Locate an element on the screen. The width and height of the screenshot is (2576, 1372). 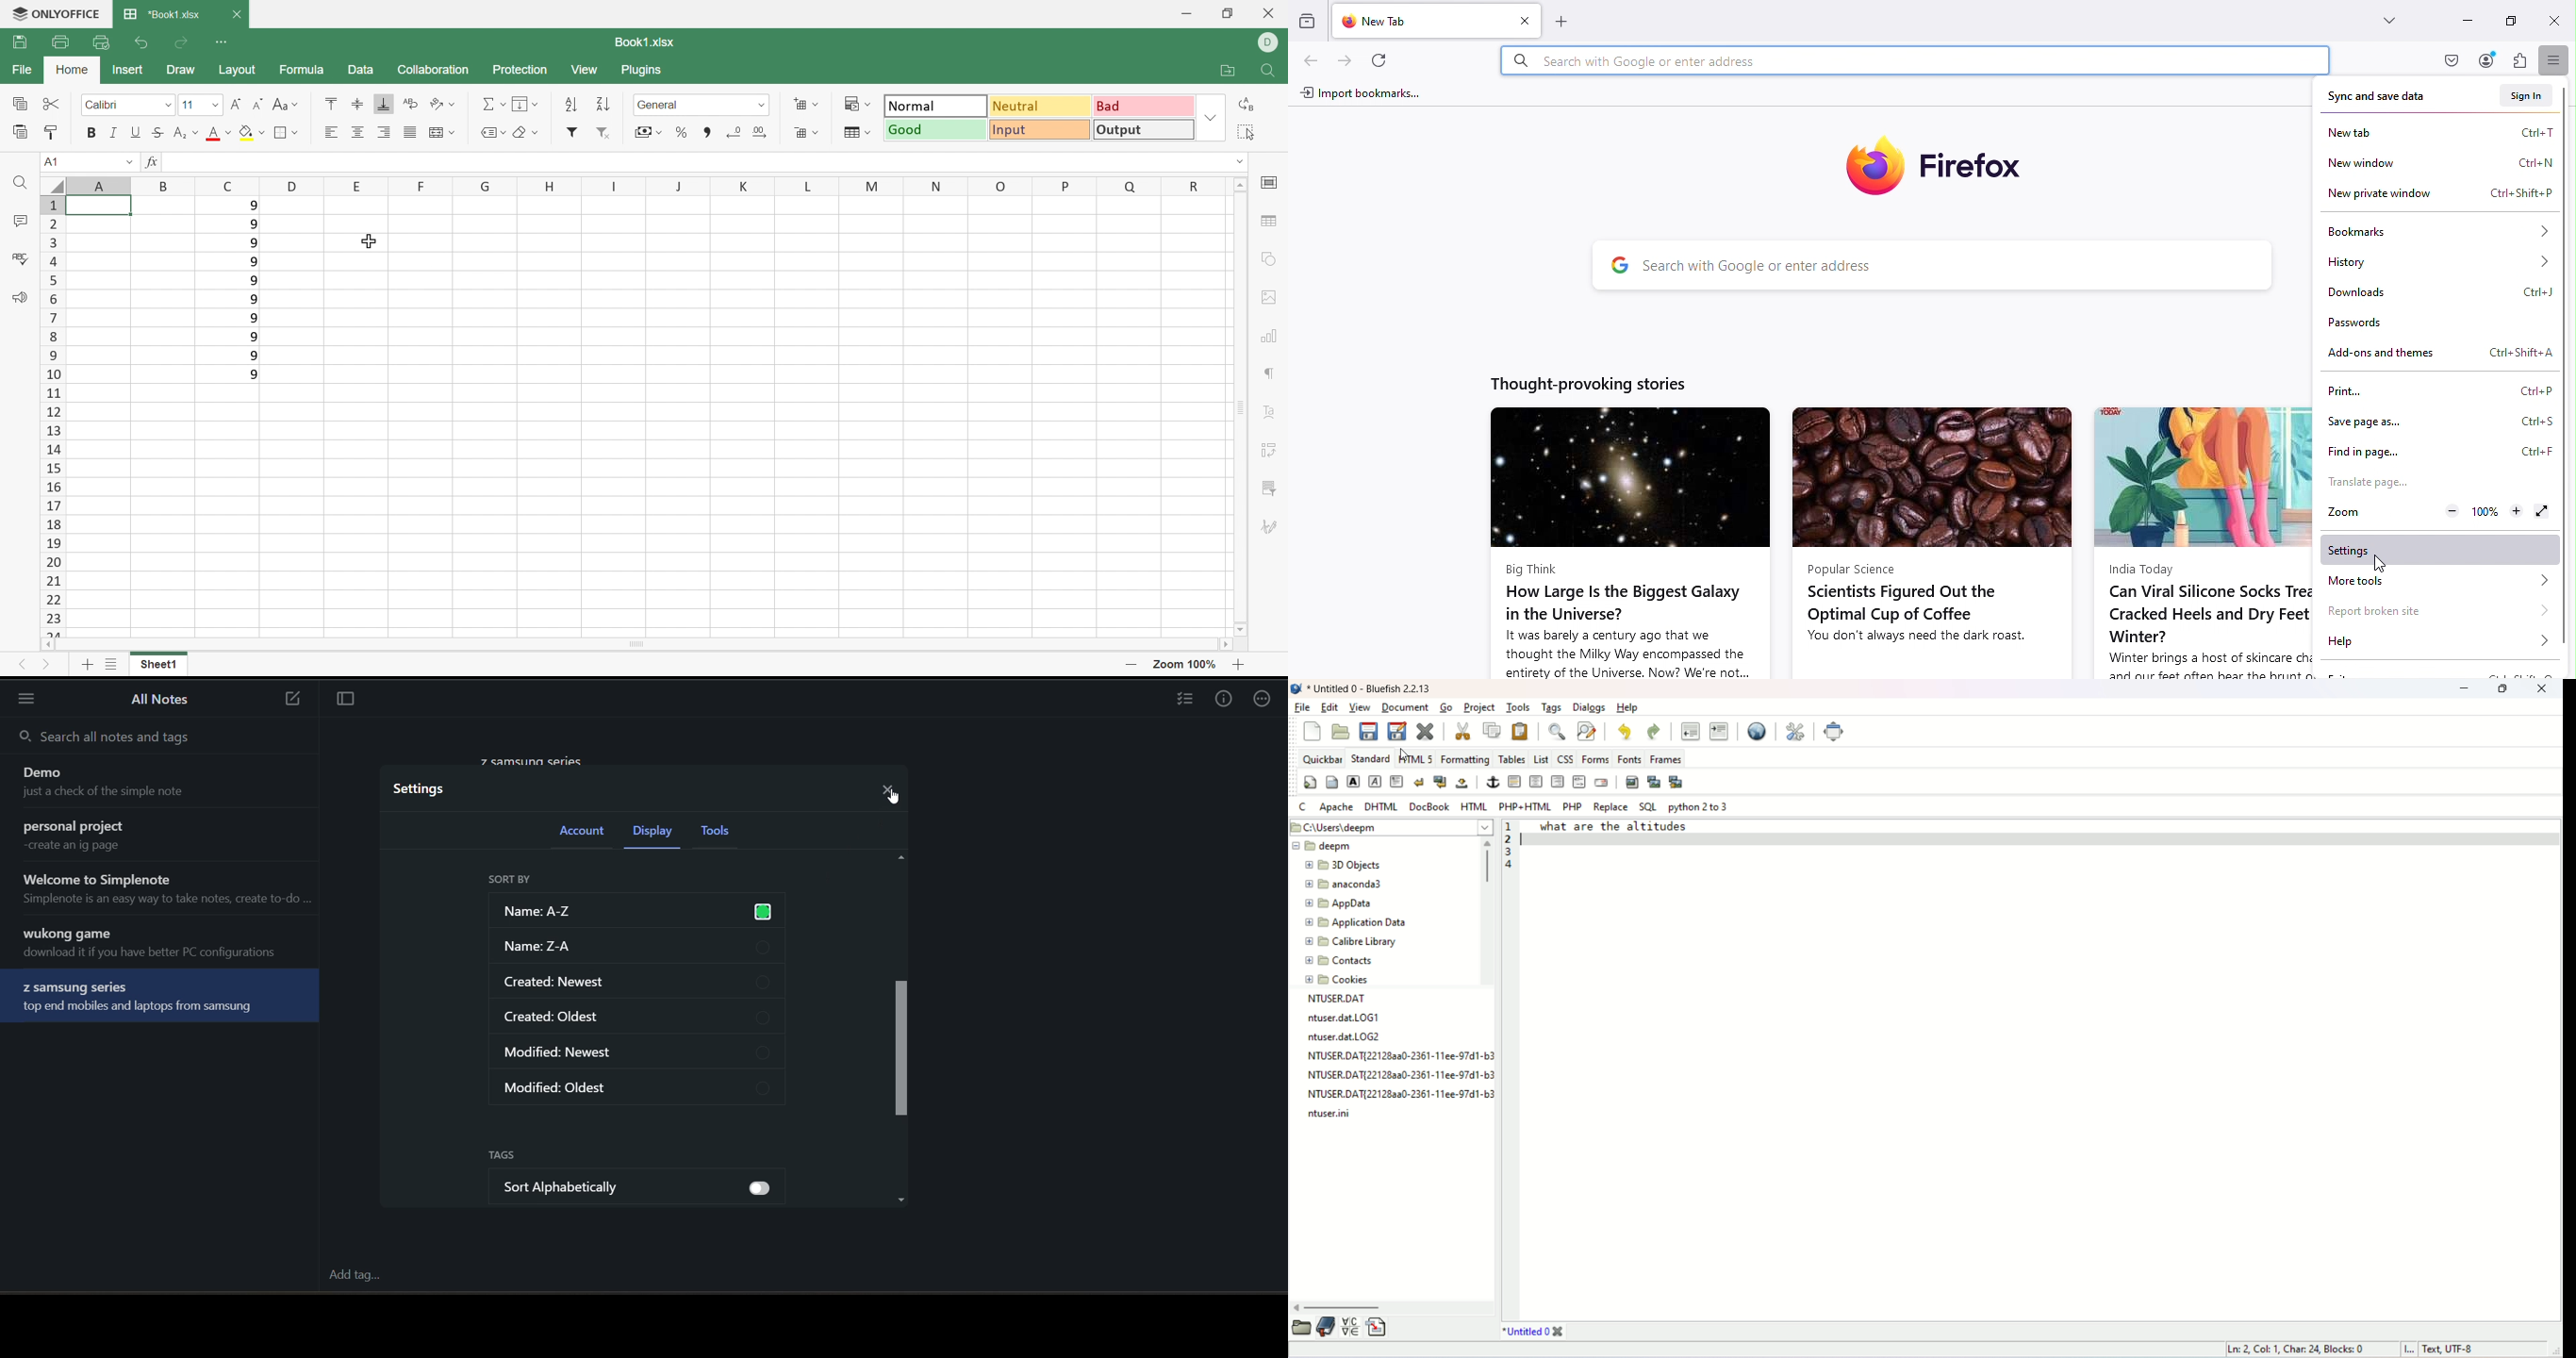
Save page as is located at coordinates (2436, 419).